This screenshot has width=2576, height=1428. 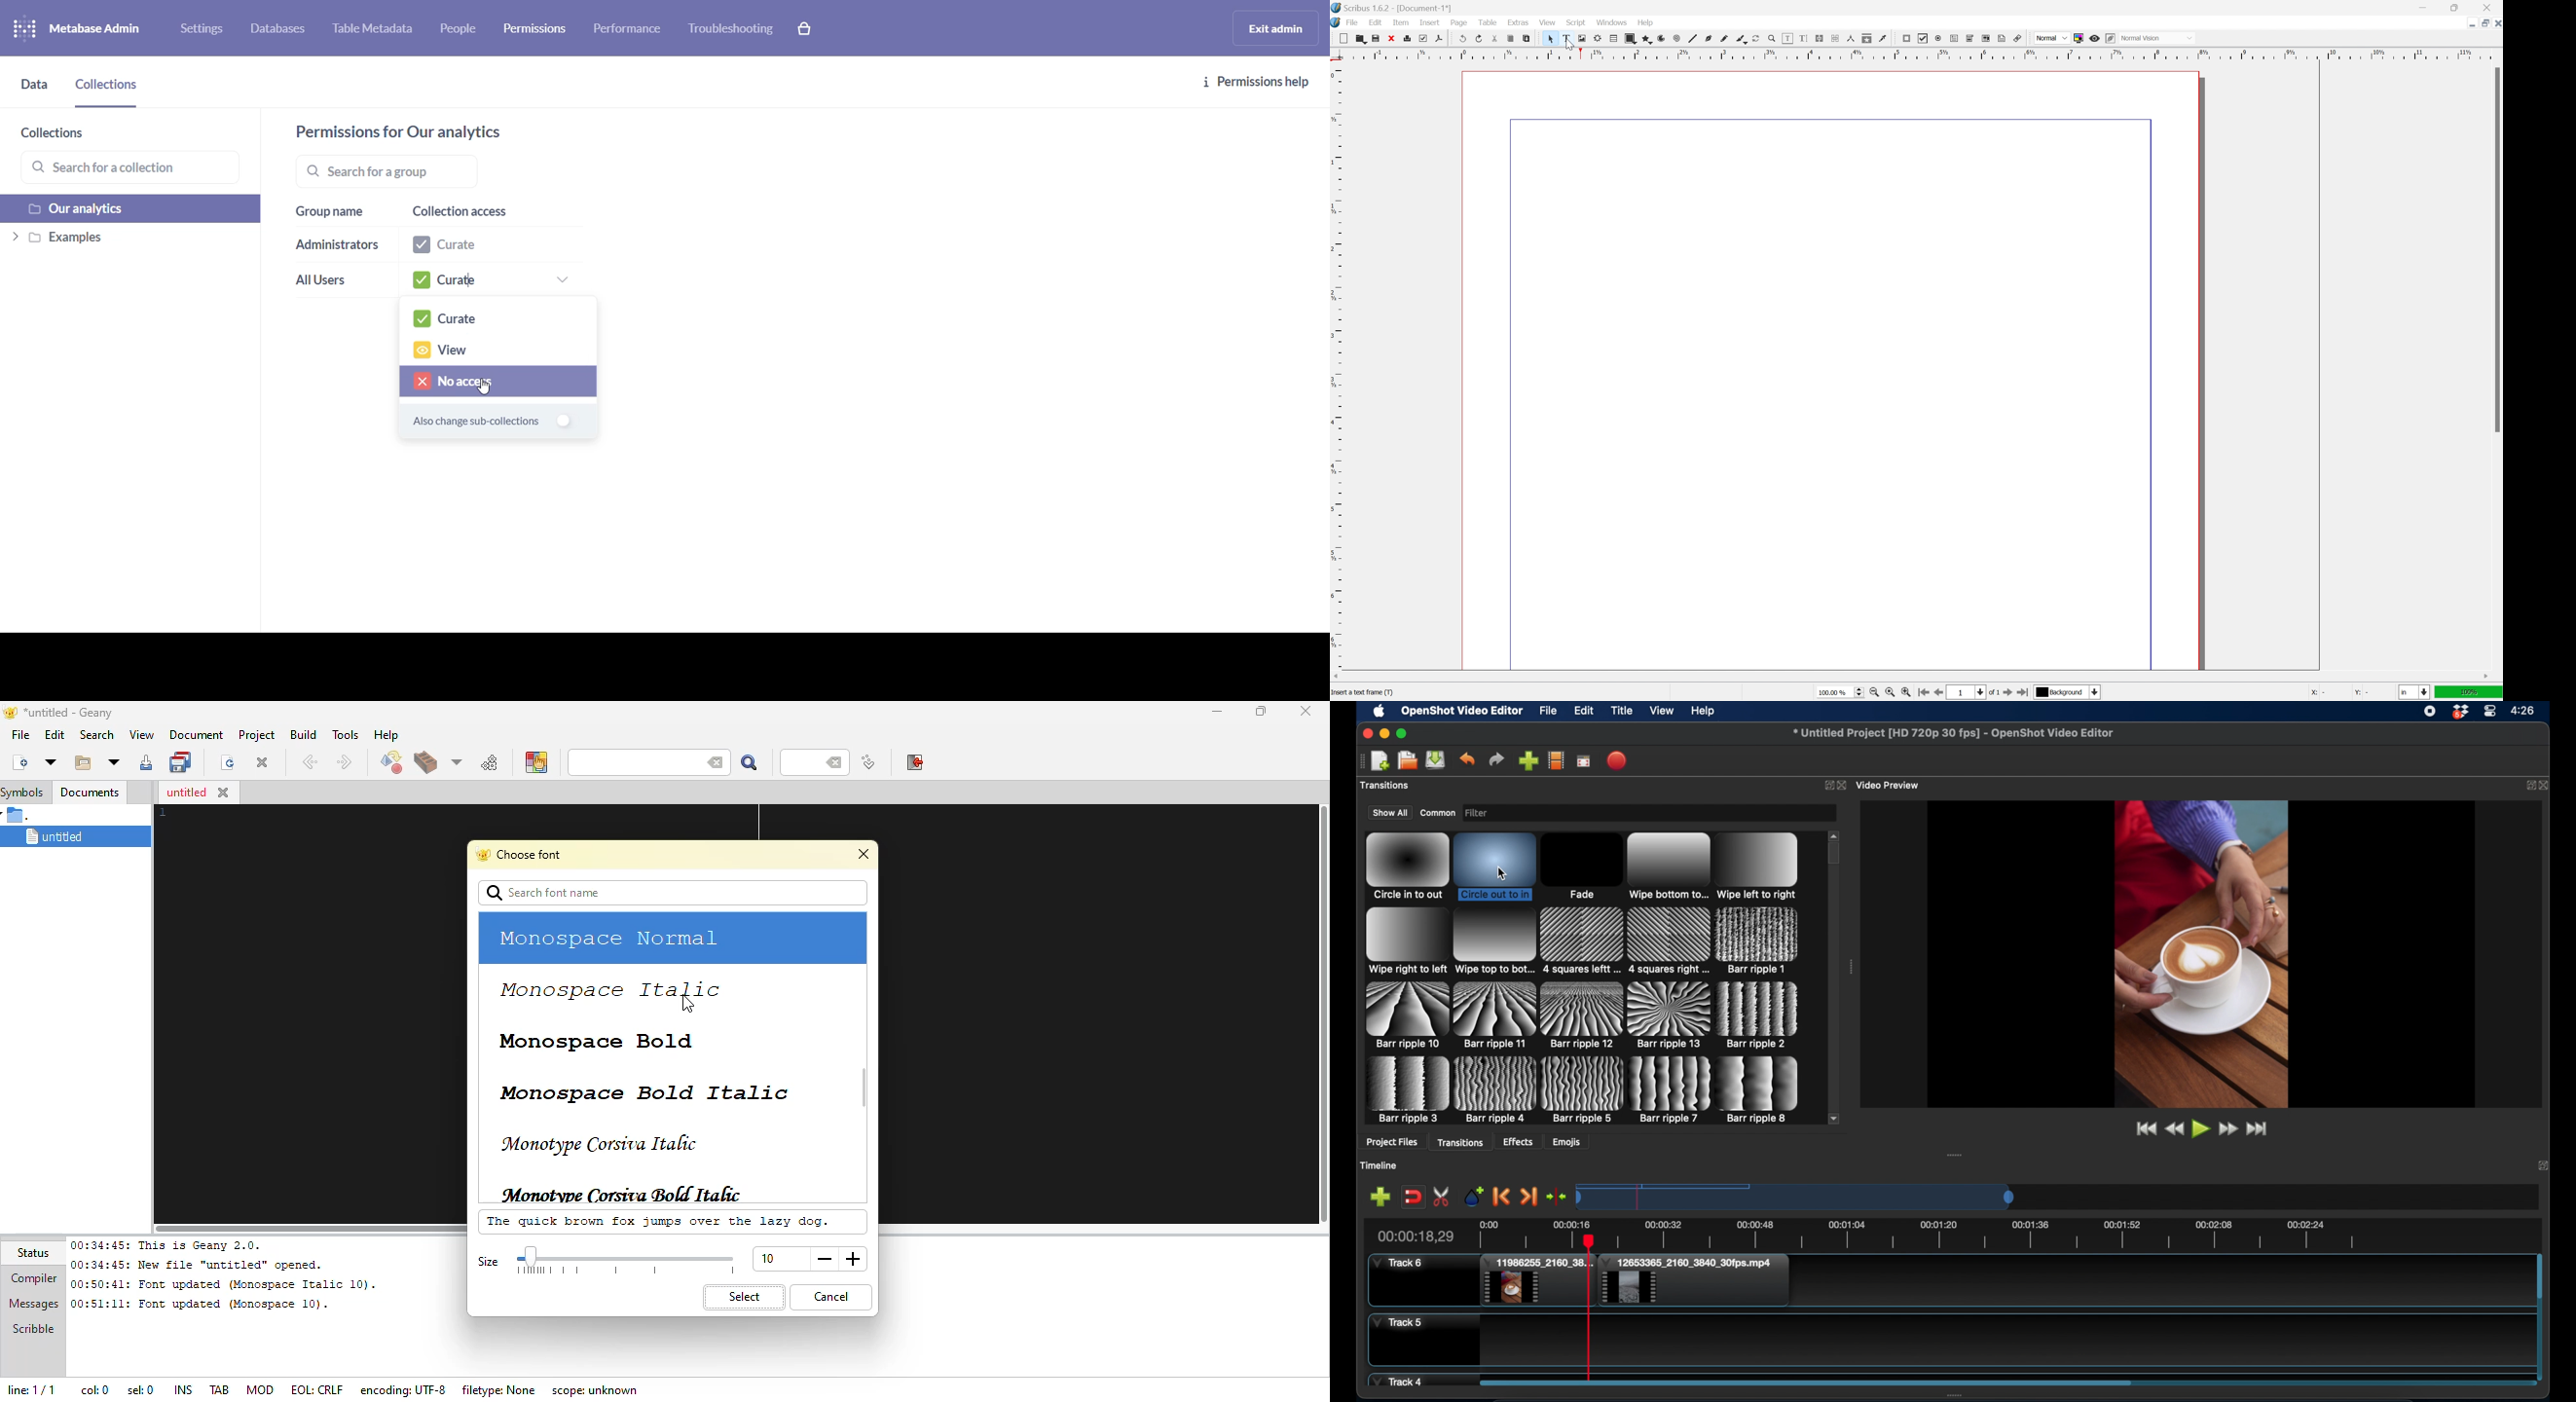 I want to click on settings, so click(x=207, y=31).